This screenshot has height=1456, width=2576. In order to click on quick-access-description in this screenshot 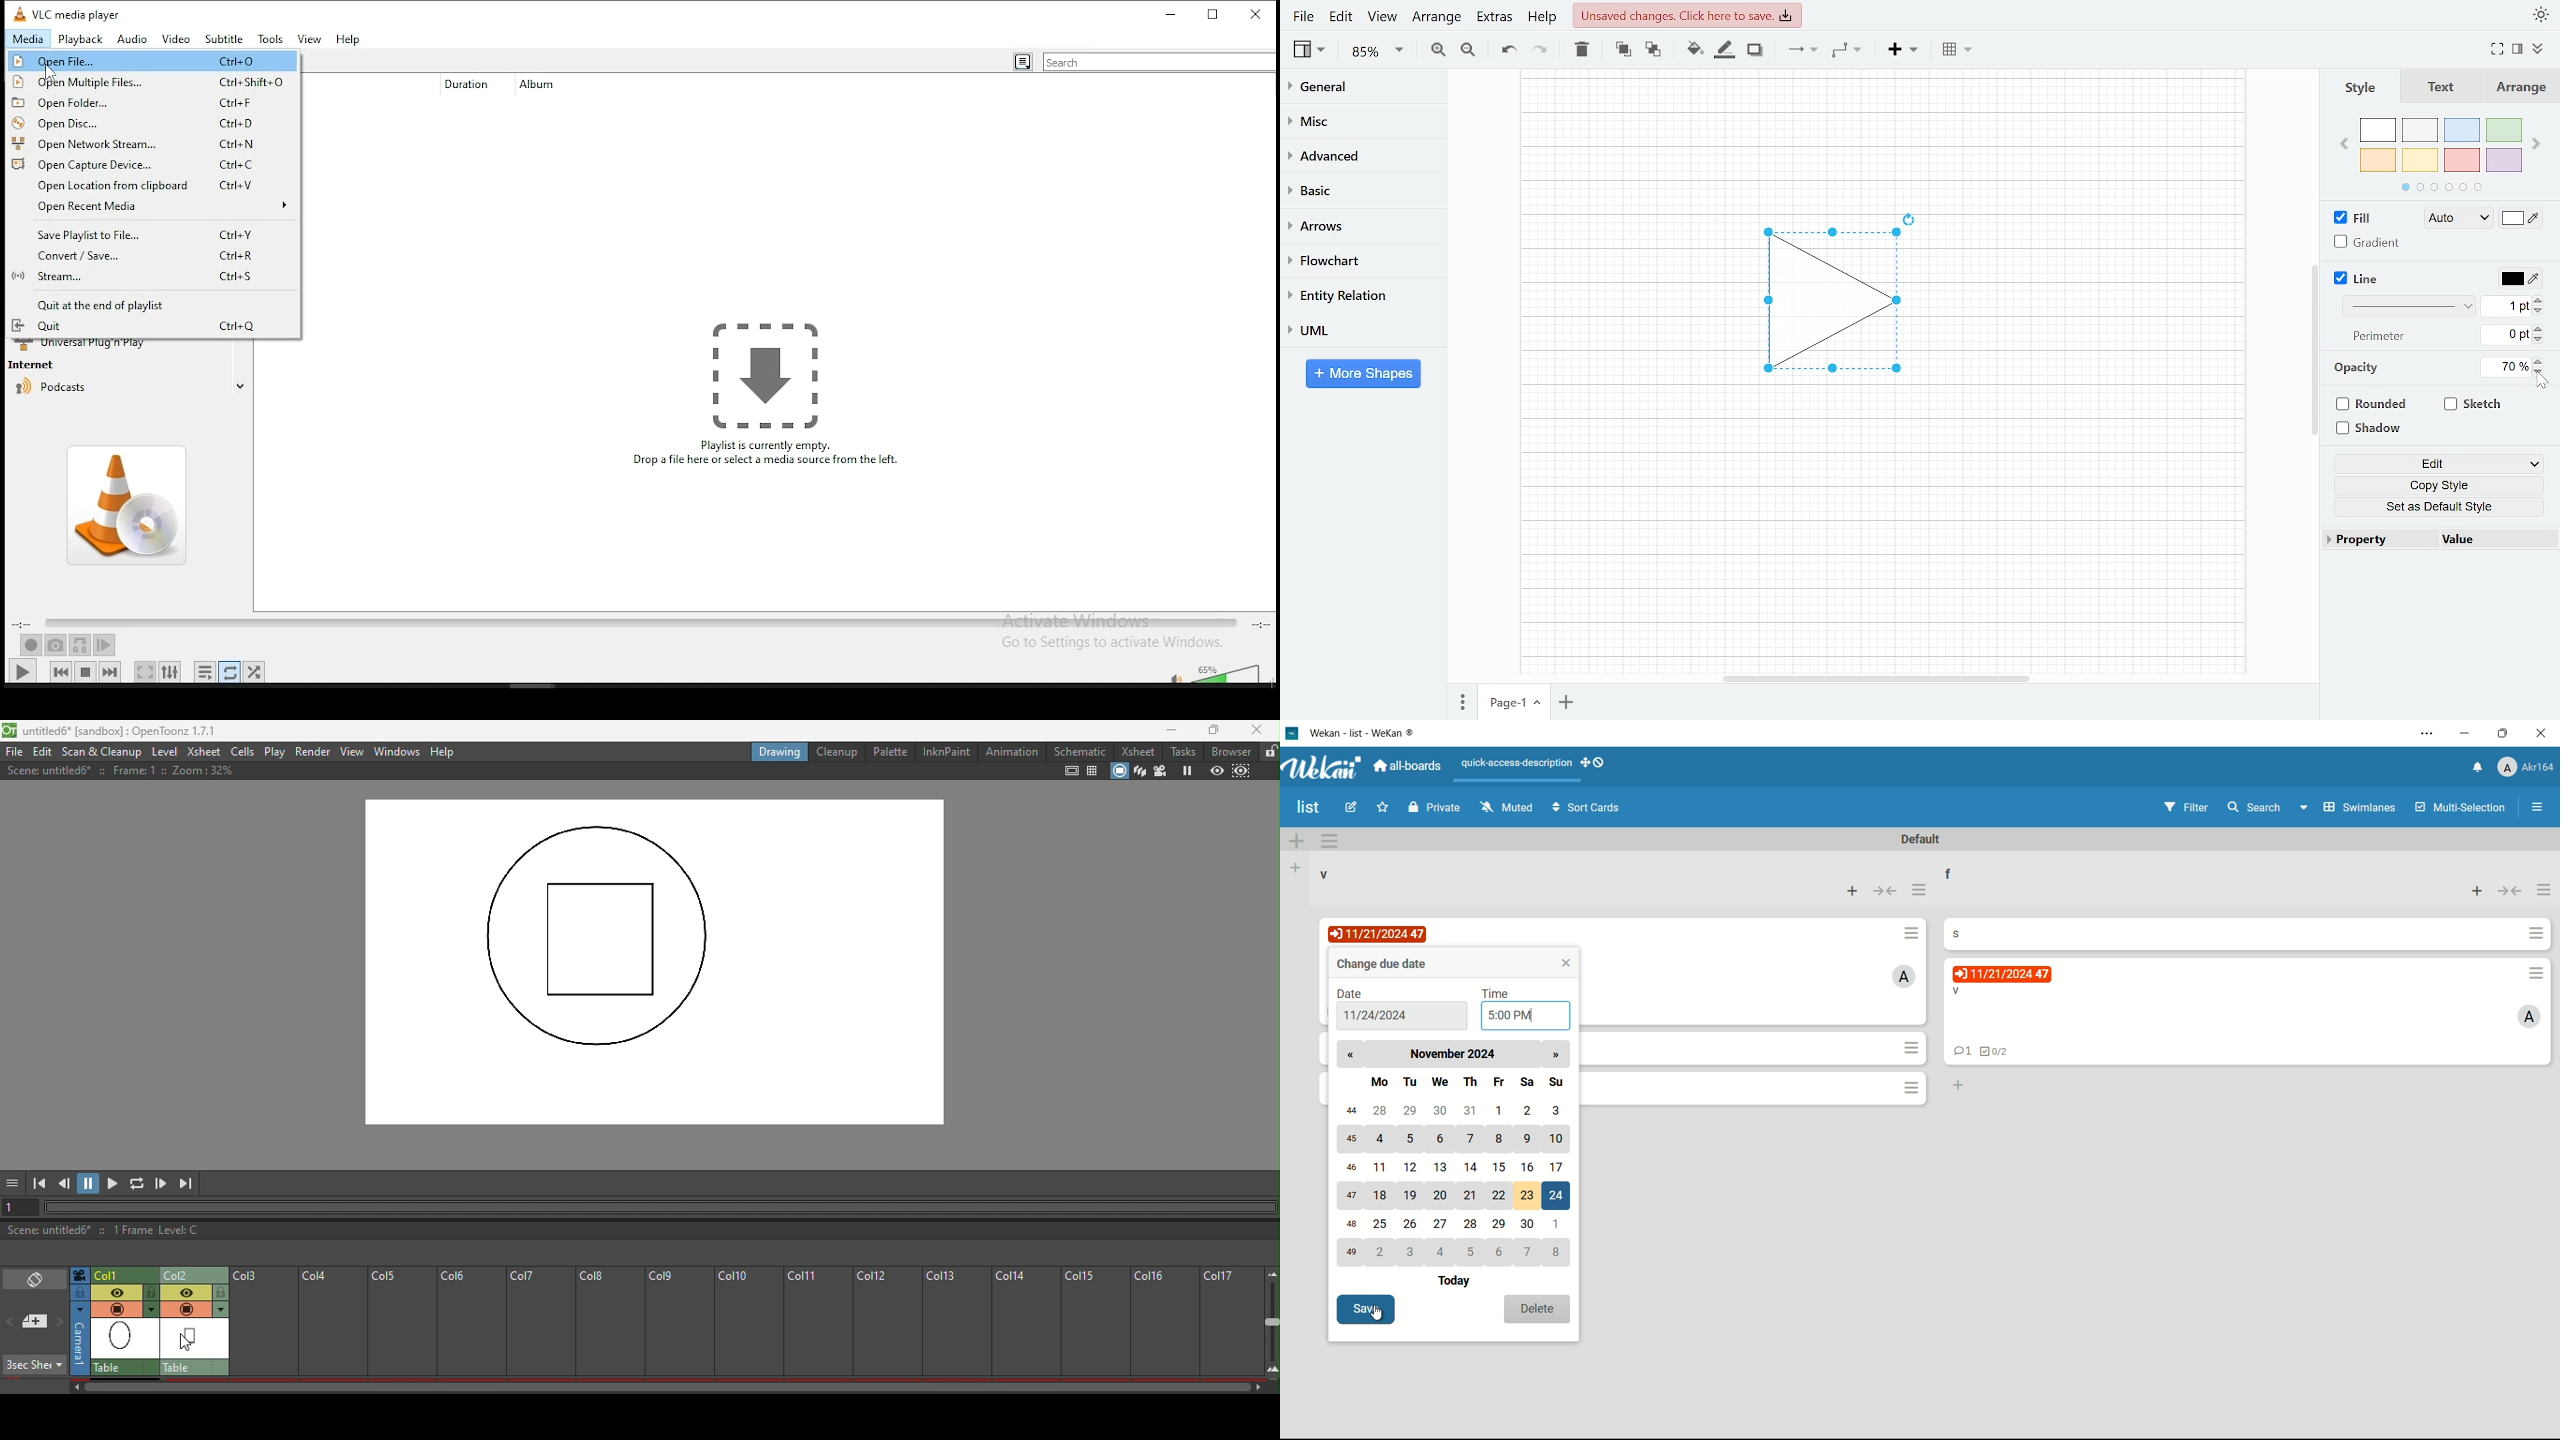, I will do `click(1517, 763)`.